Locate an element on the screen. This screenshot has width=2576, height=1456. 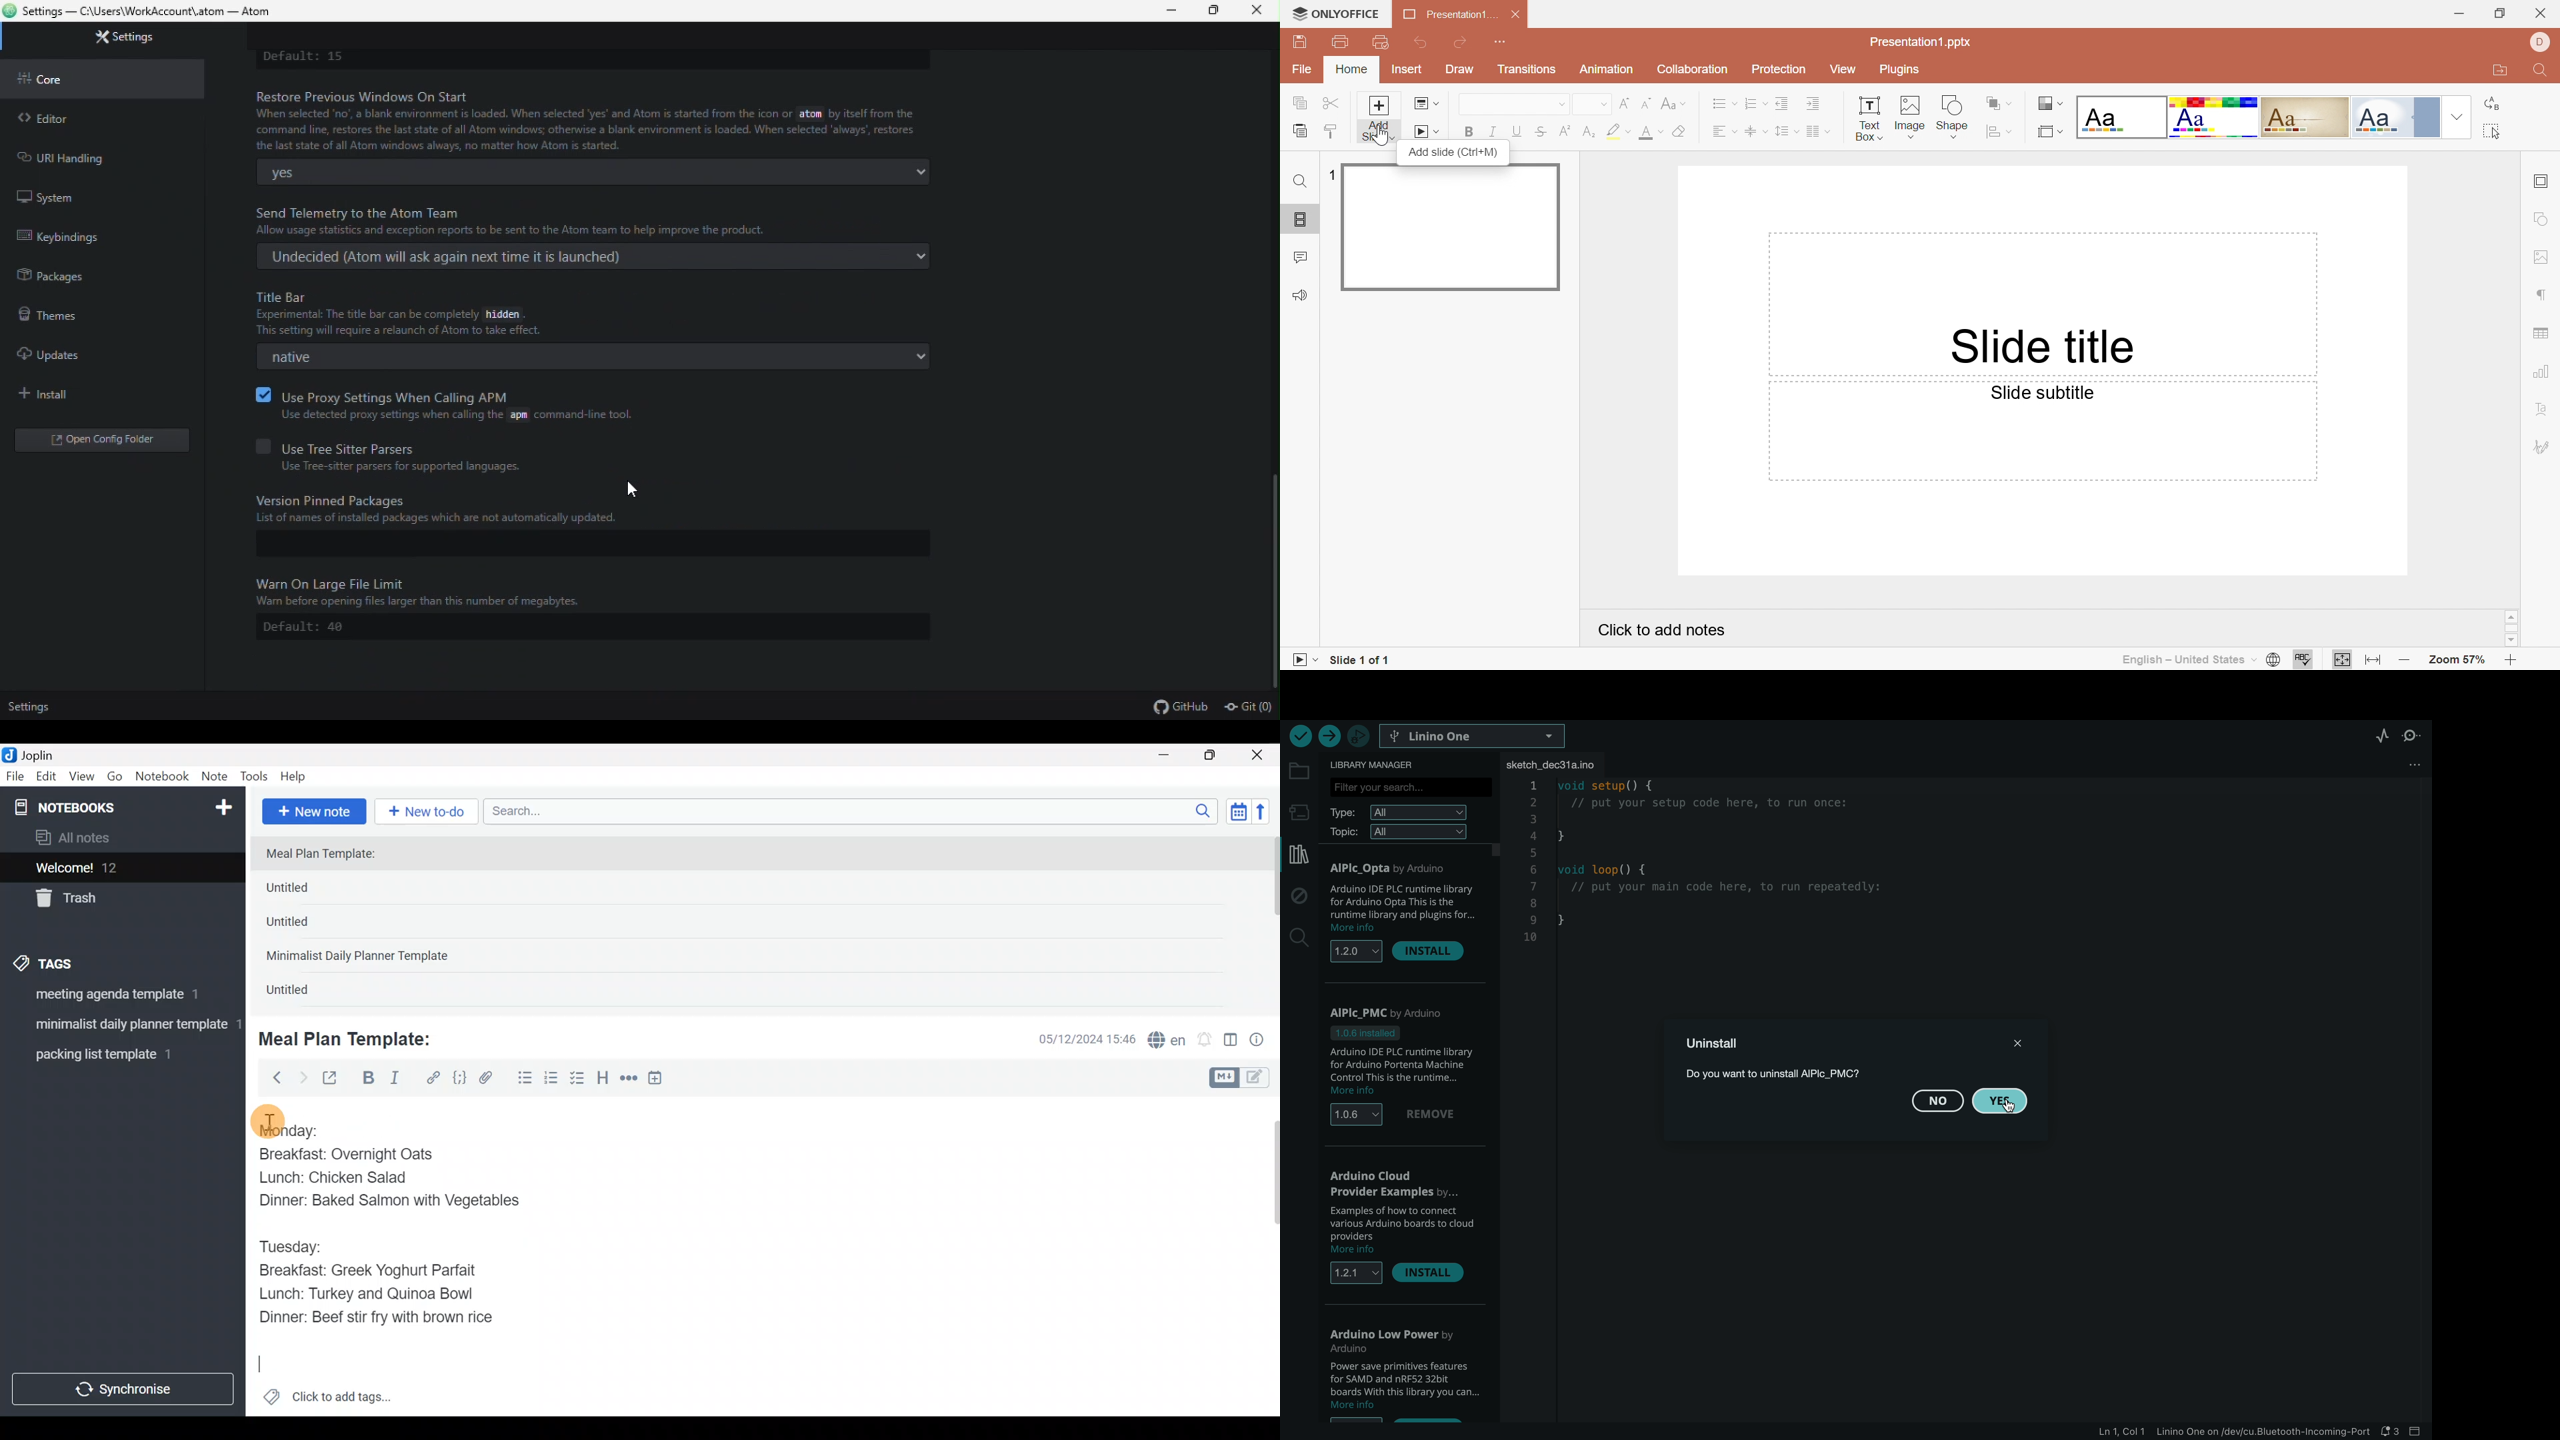
Monday: is located at coordinates (283, 1133).